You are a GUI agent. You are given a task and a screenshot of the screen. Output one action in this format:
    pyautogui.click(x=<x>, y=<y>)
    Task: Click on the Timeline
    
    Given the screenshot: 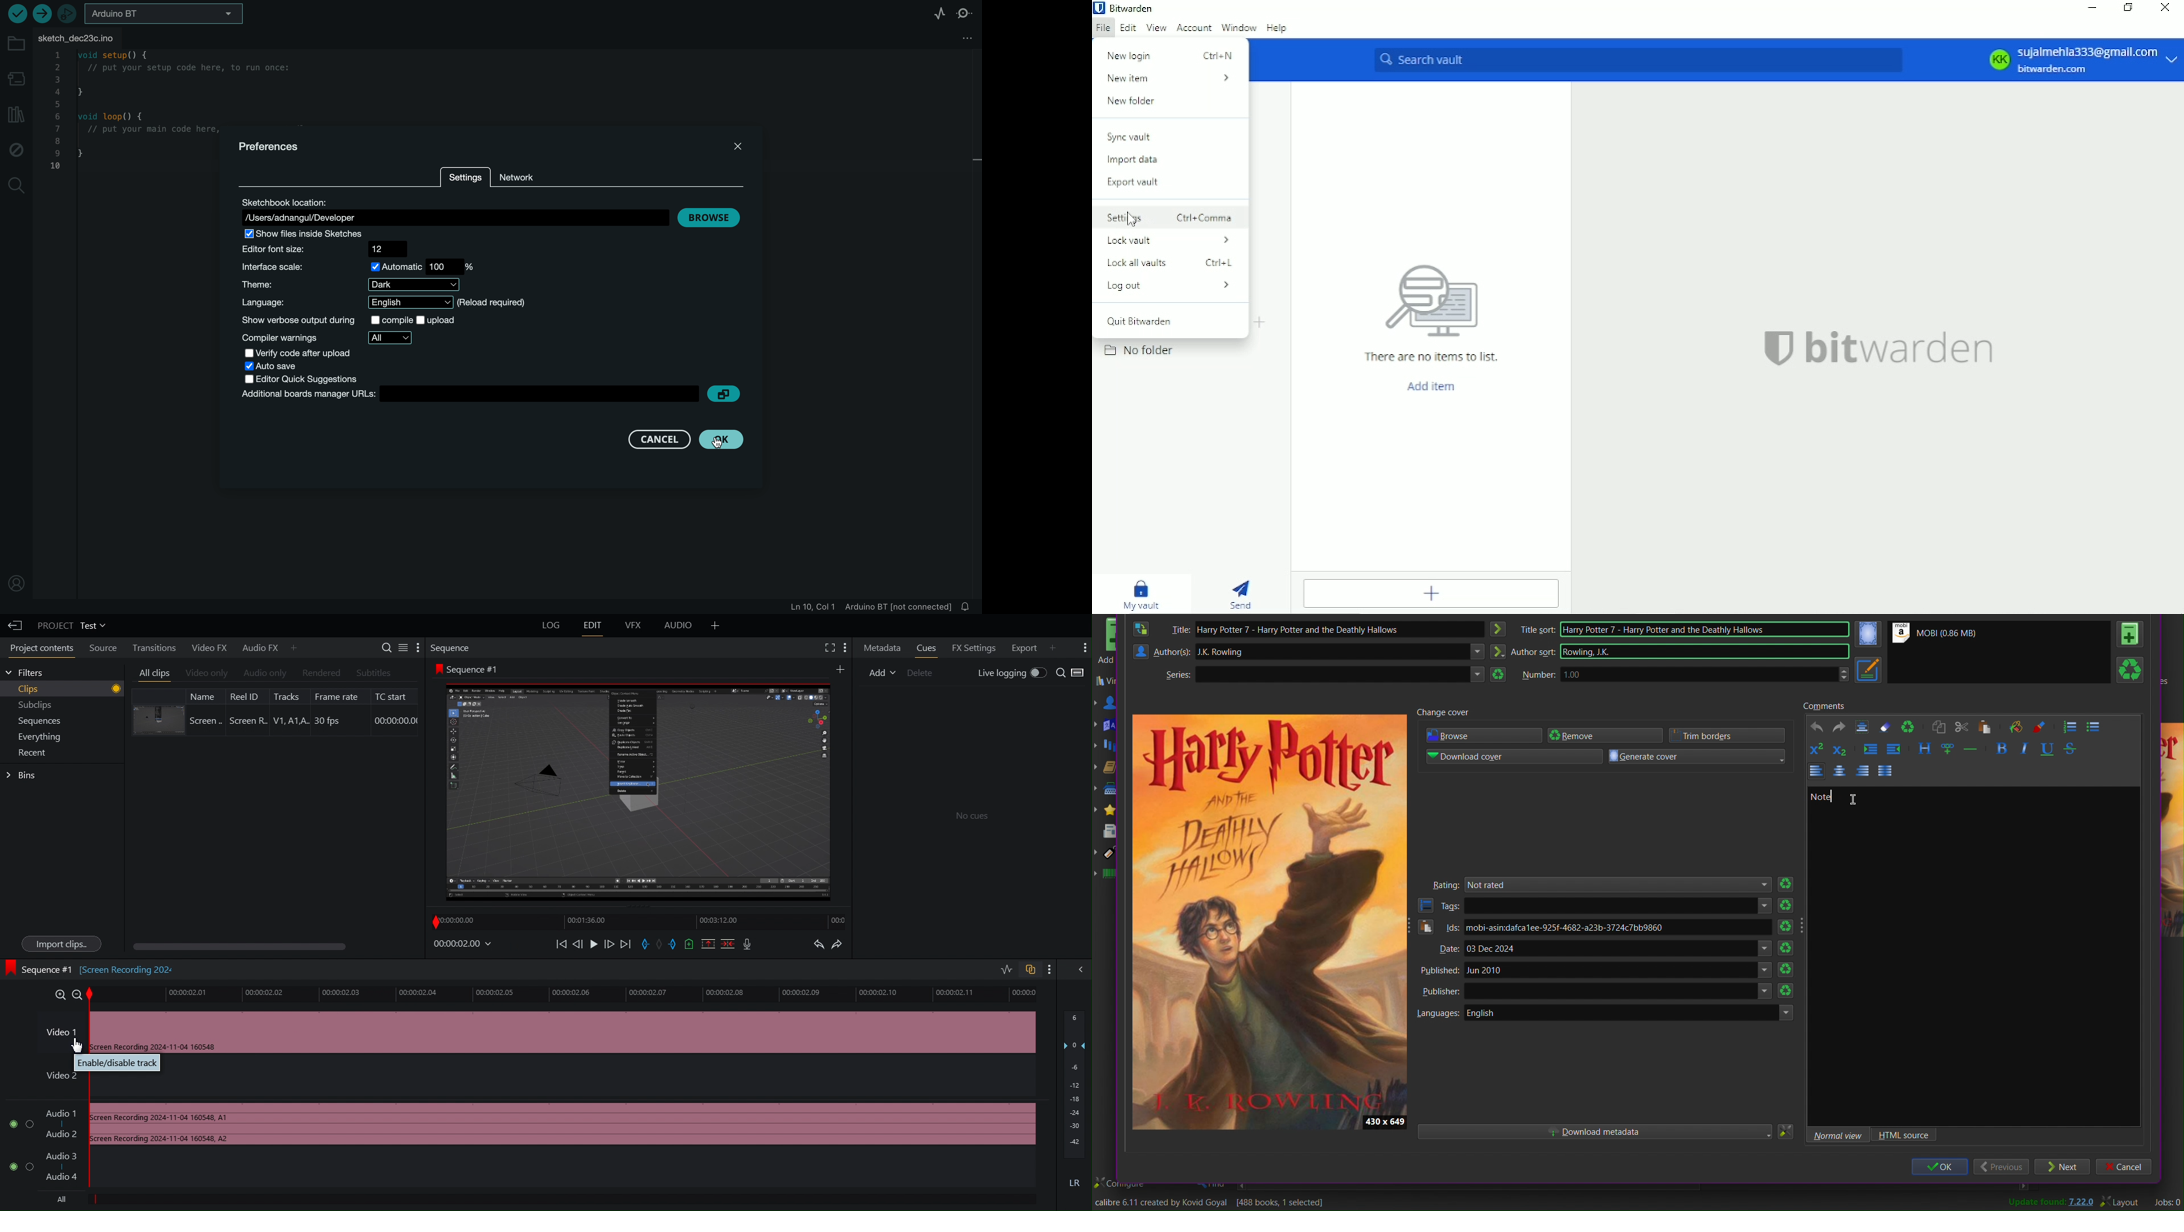 What is the action you would take?
    pyautogui.click(x=639, y=924)
    